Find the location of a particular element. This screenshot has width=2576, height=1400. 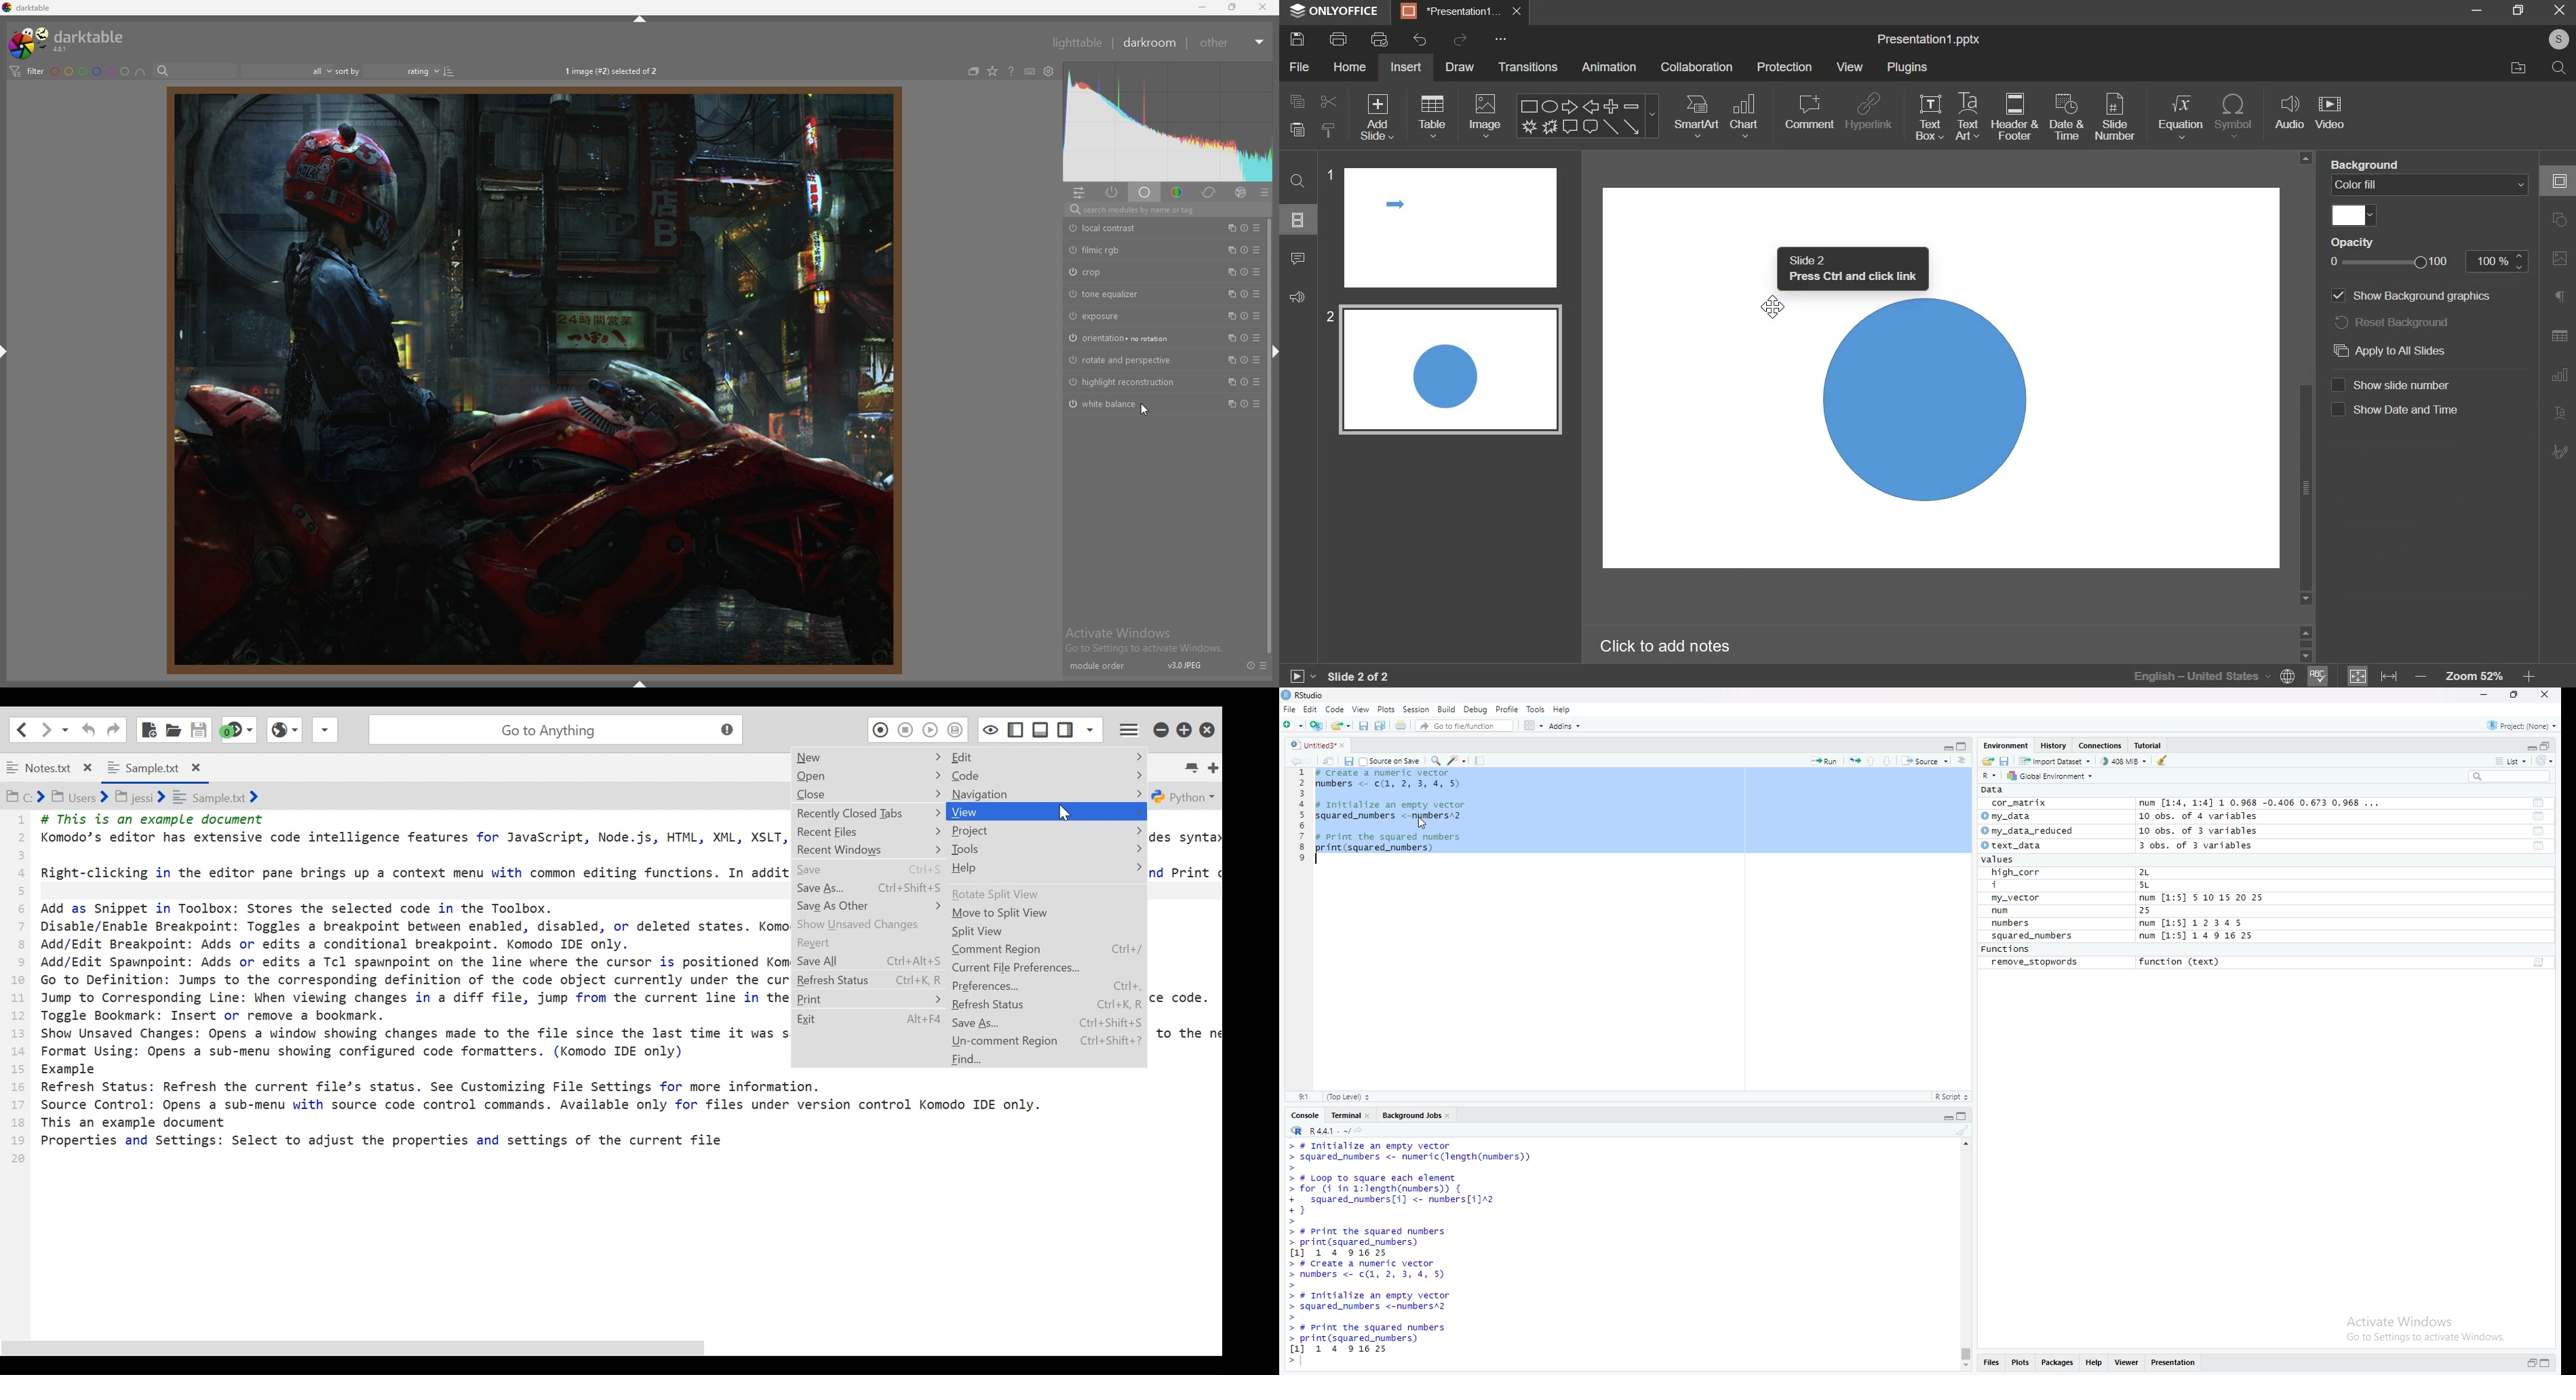

local contrast is located at coordinates (1110, 229).